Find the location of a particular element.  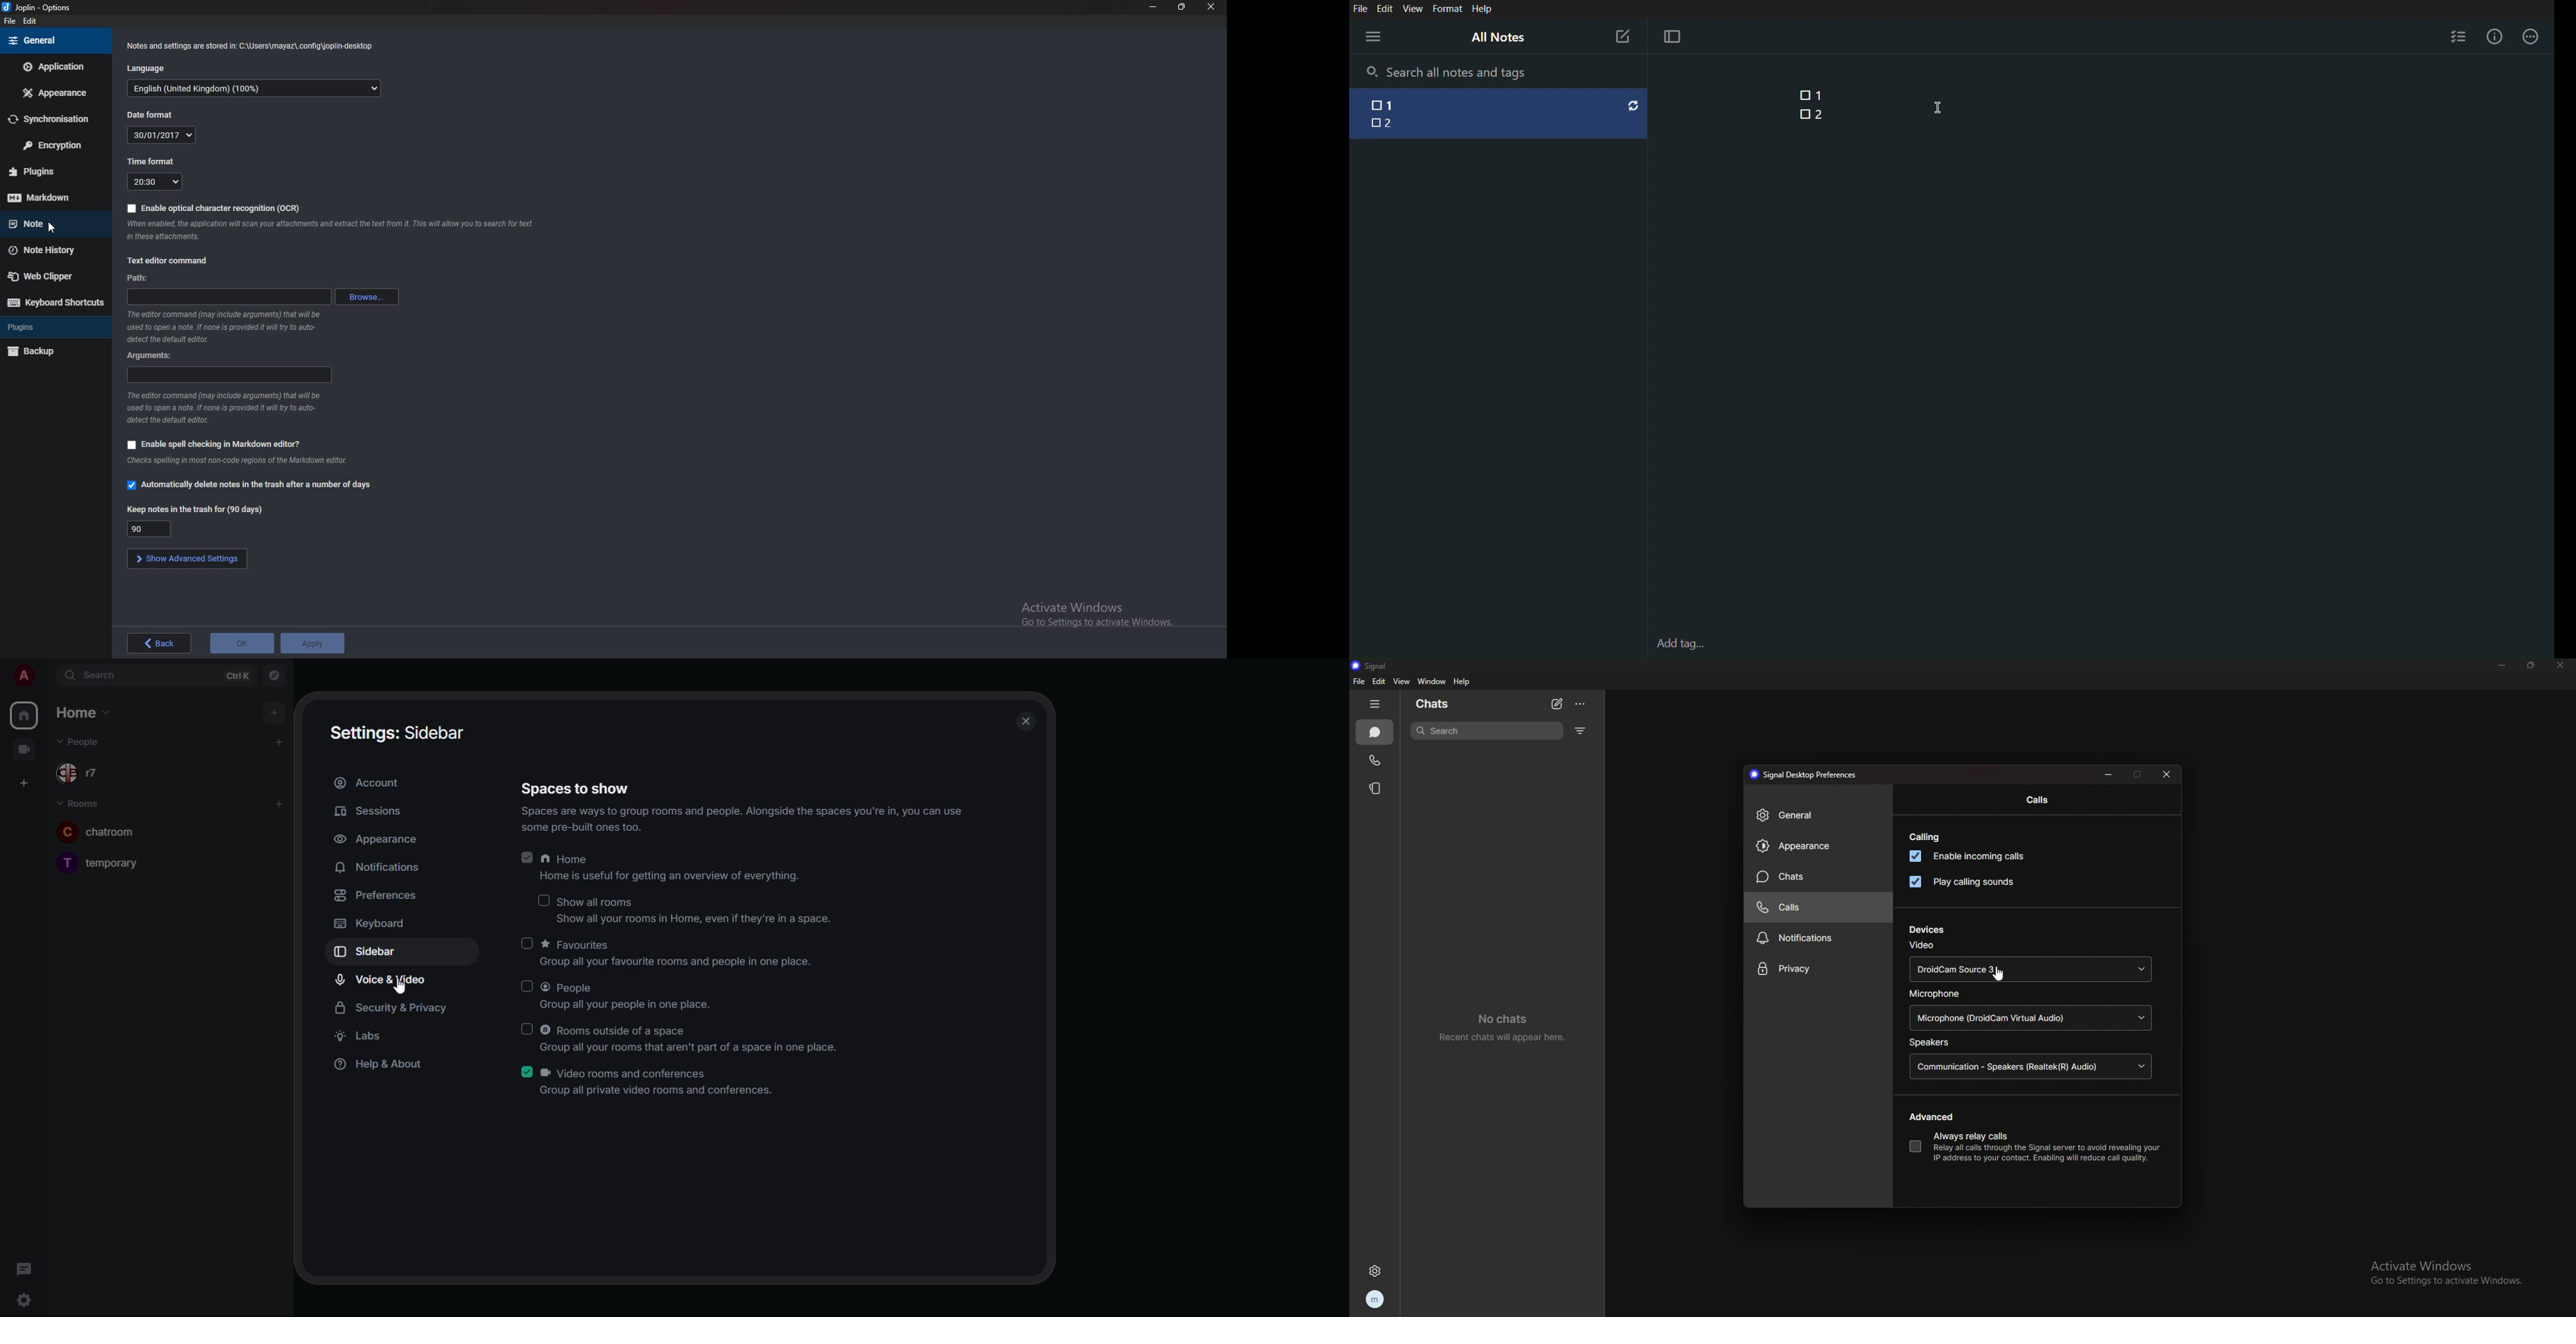

profile is located at coordinates (1375, 1300).